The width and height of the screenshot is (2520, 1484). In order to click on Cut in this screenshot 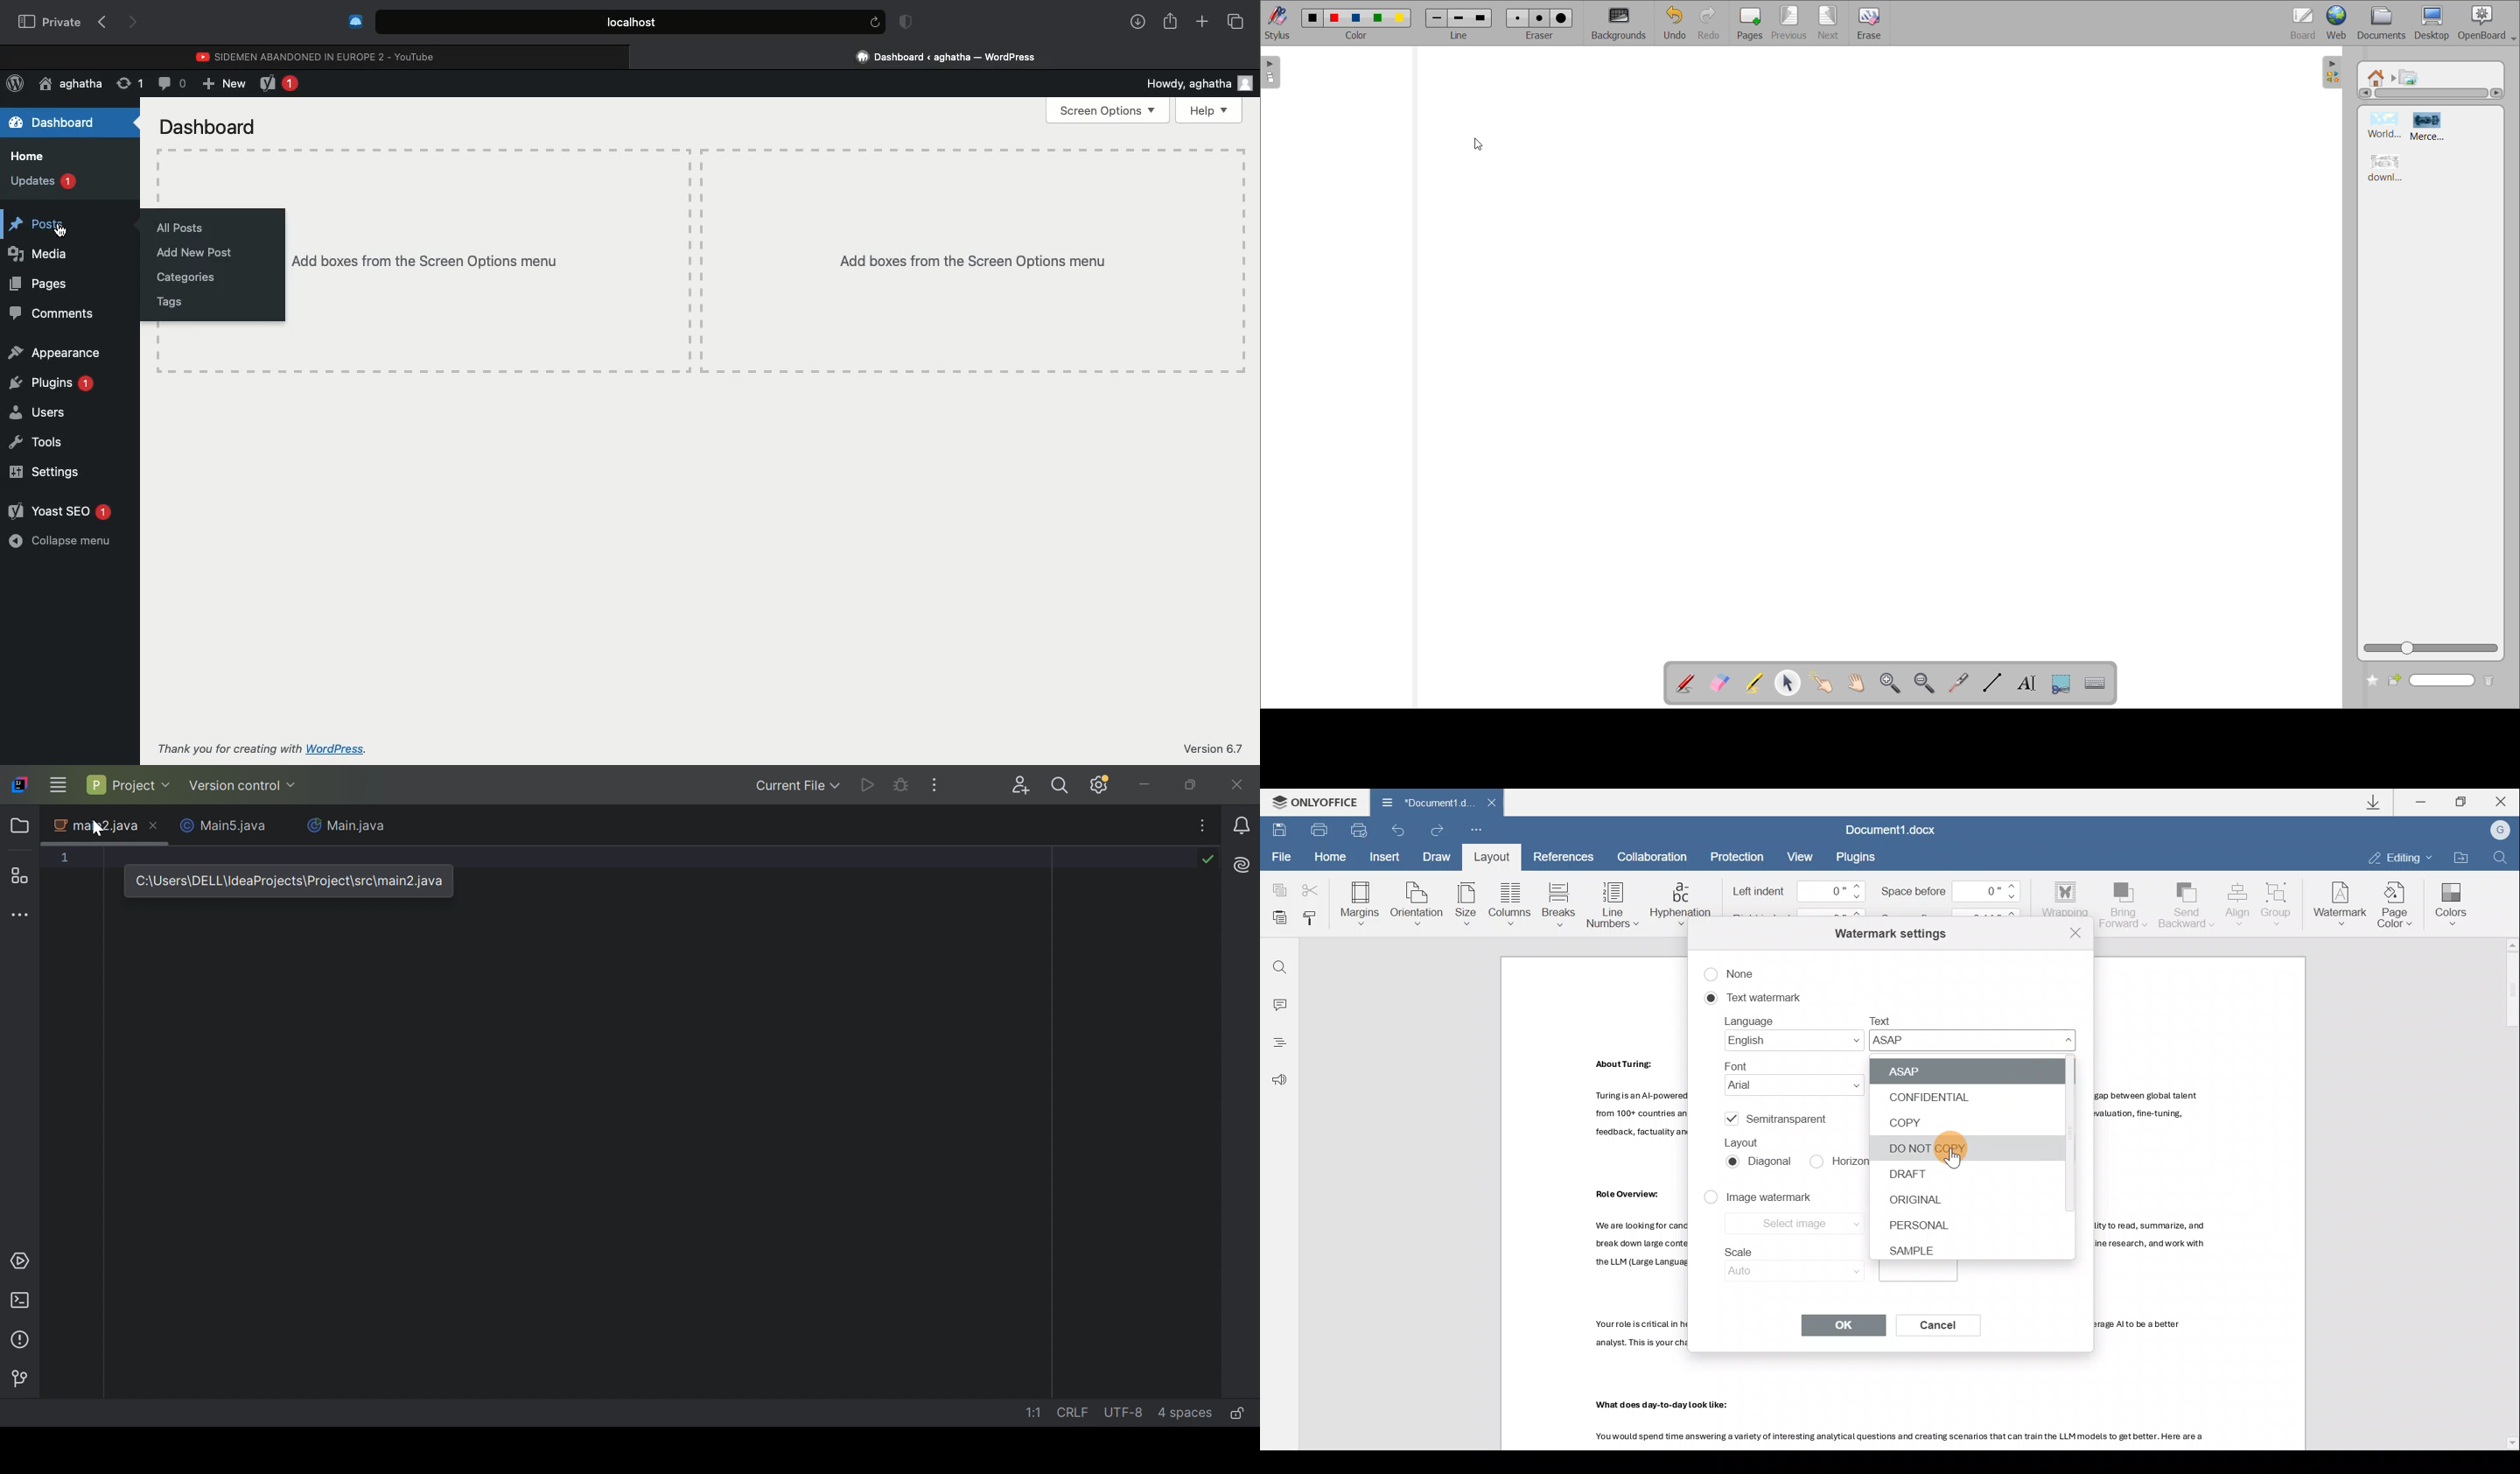, I will do `click(1311, 888)`.